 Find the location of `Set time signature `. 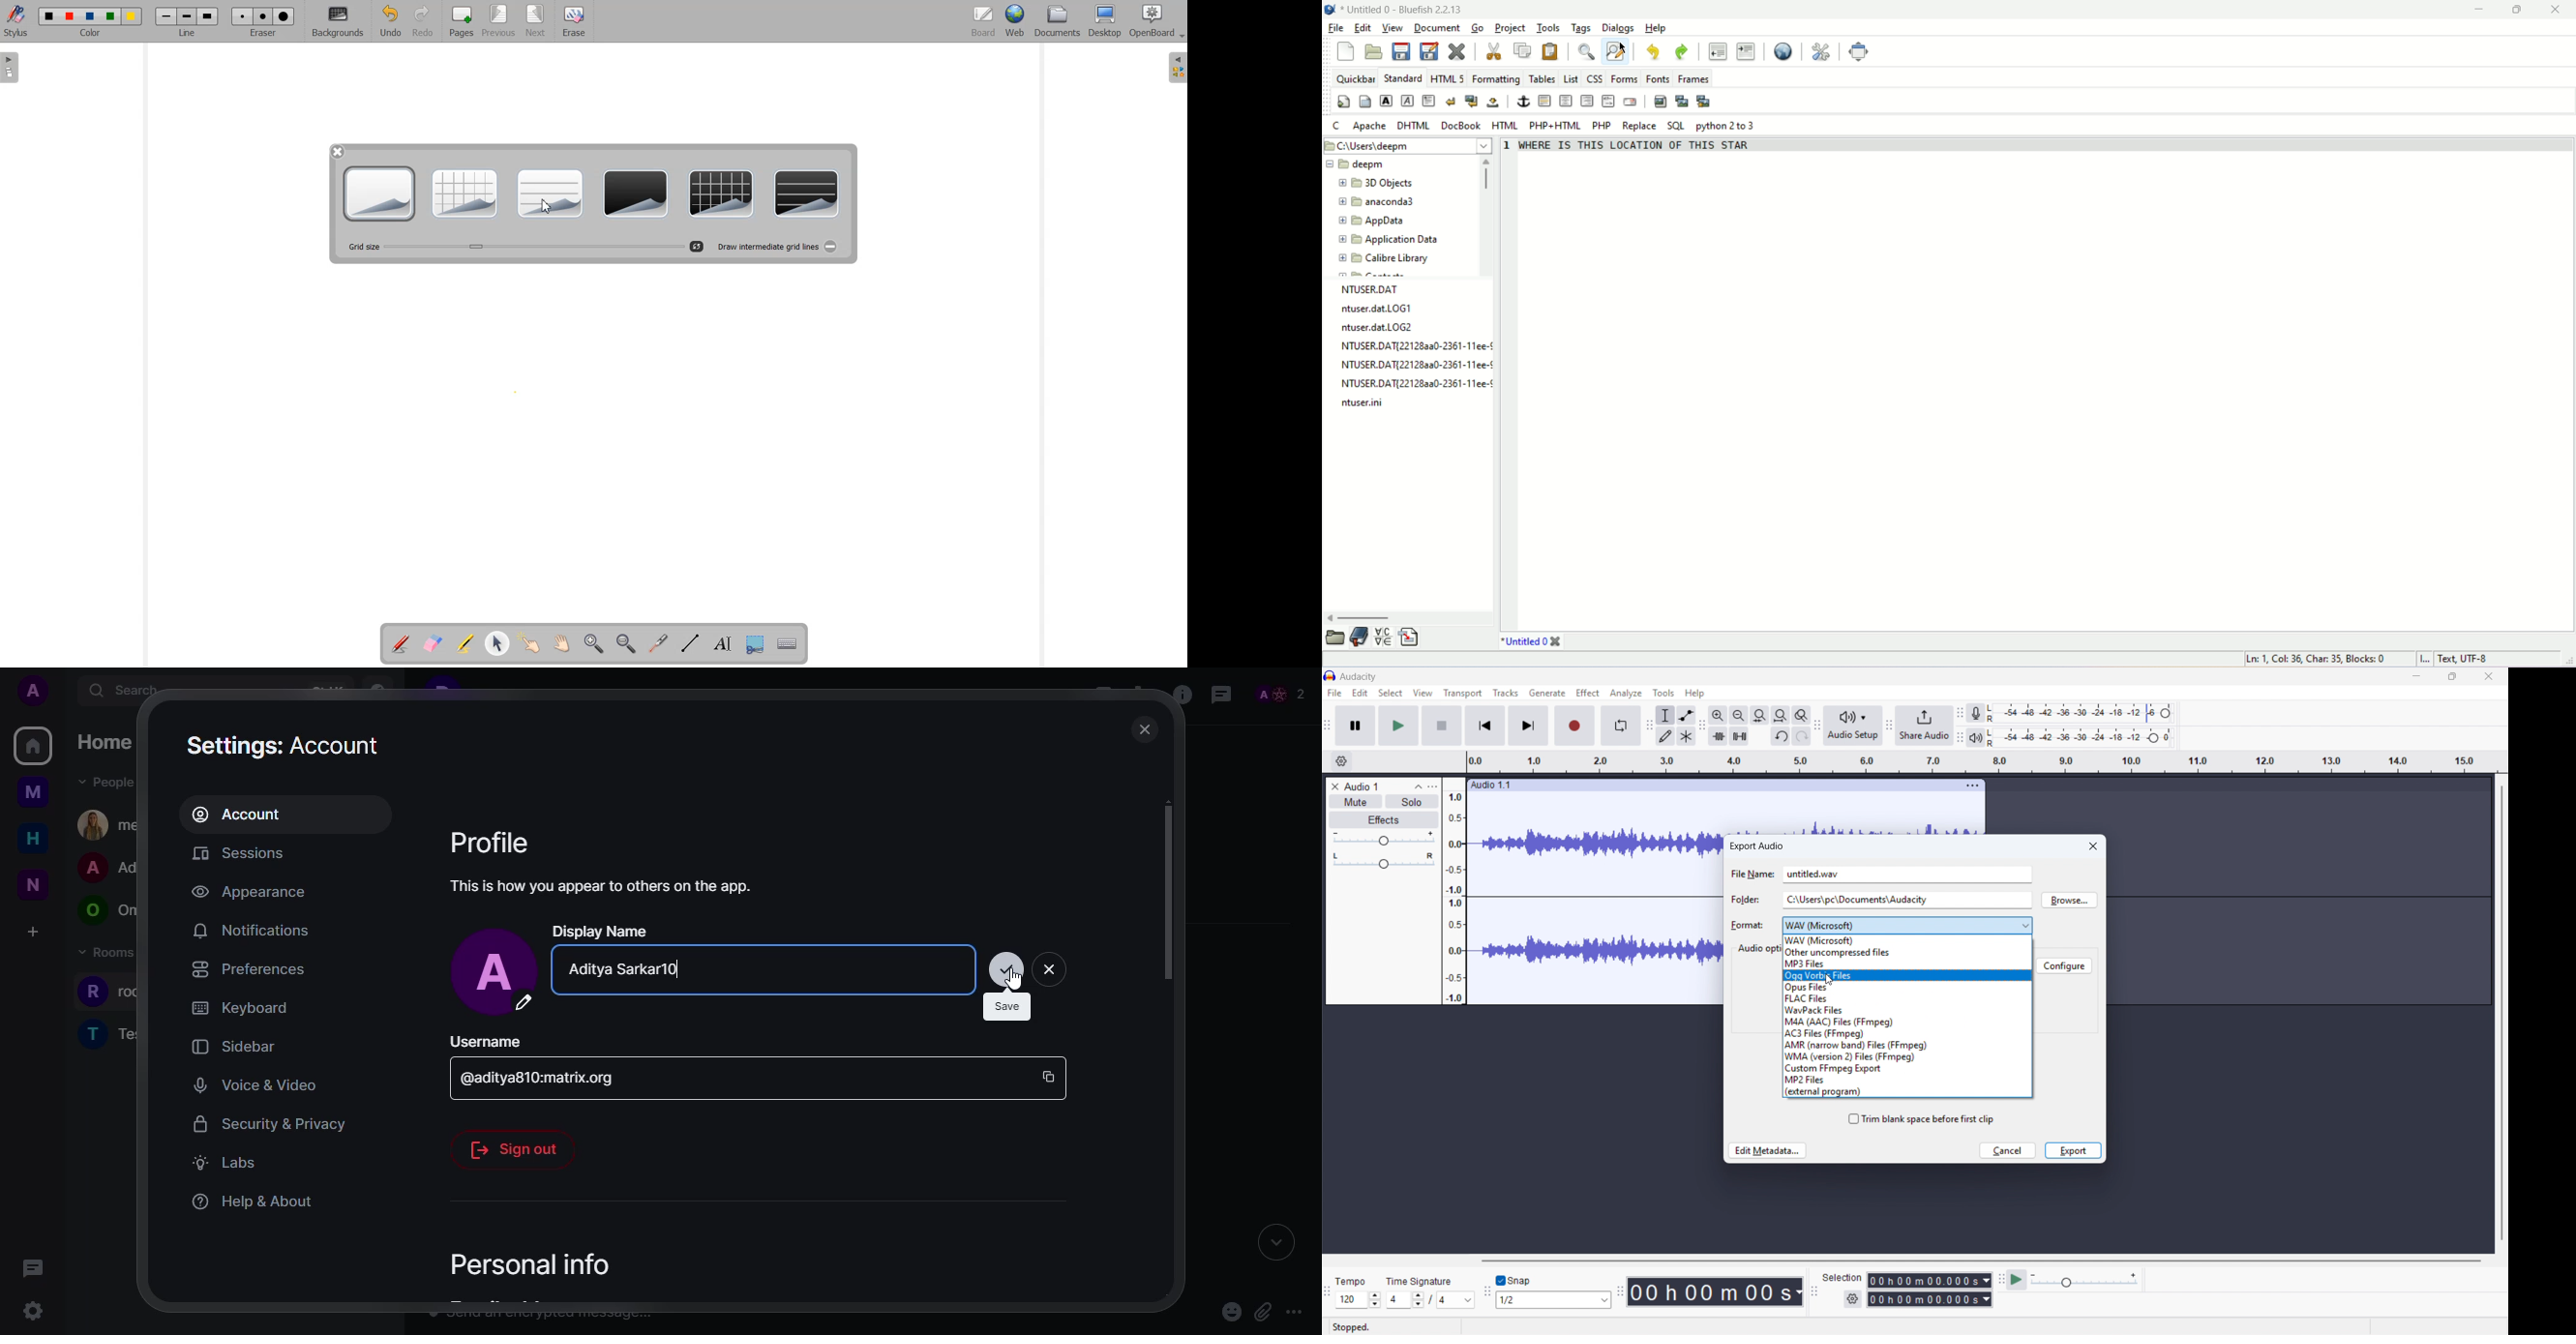

Set time signature  is located at coordinates (1403, 1300).